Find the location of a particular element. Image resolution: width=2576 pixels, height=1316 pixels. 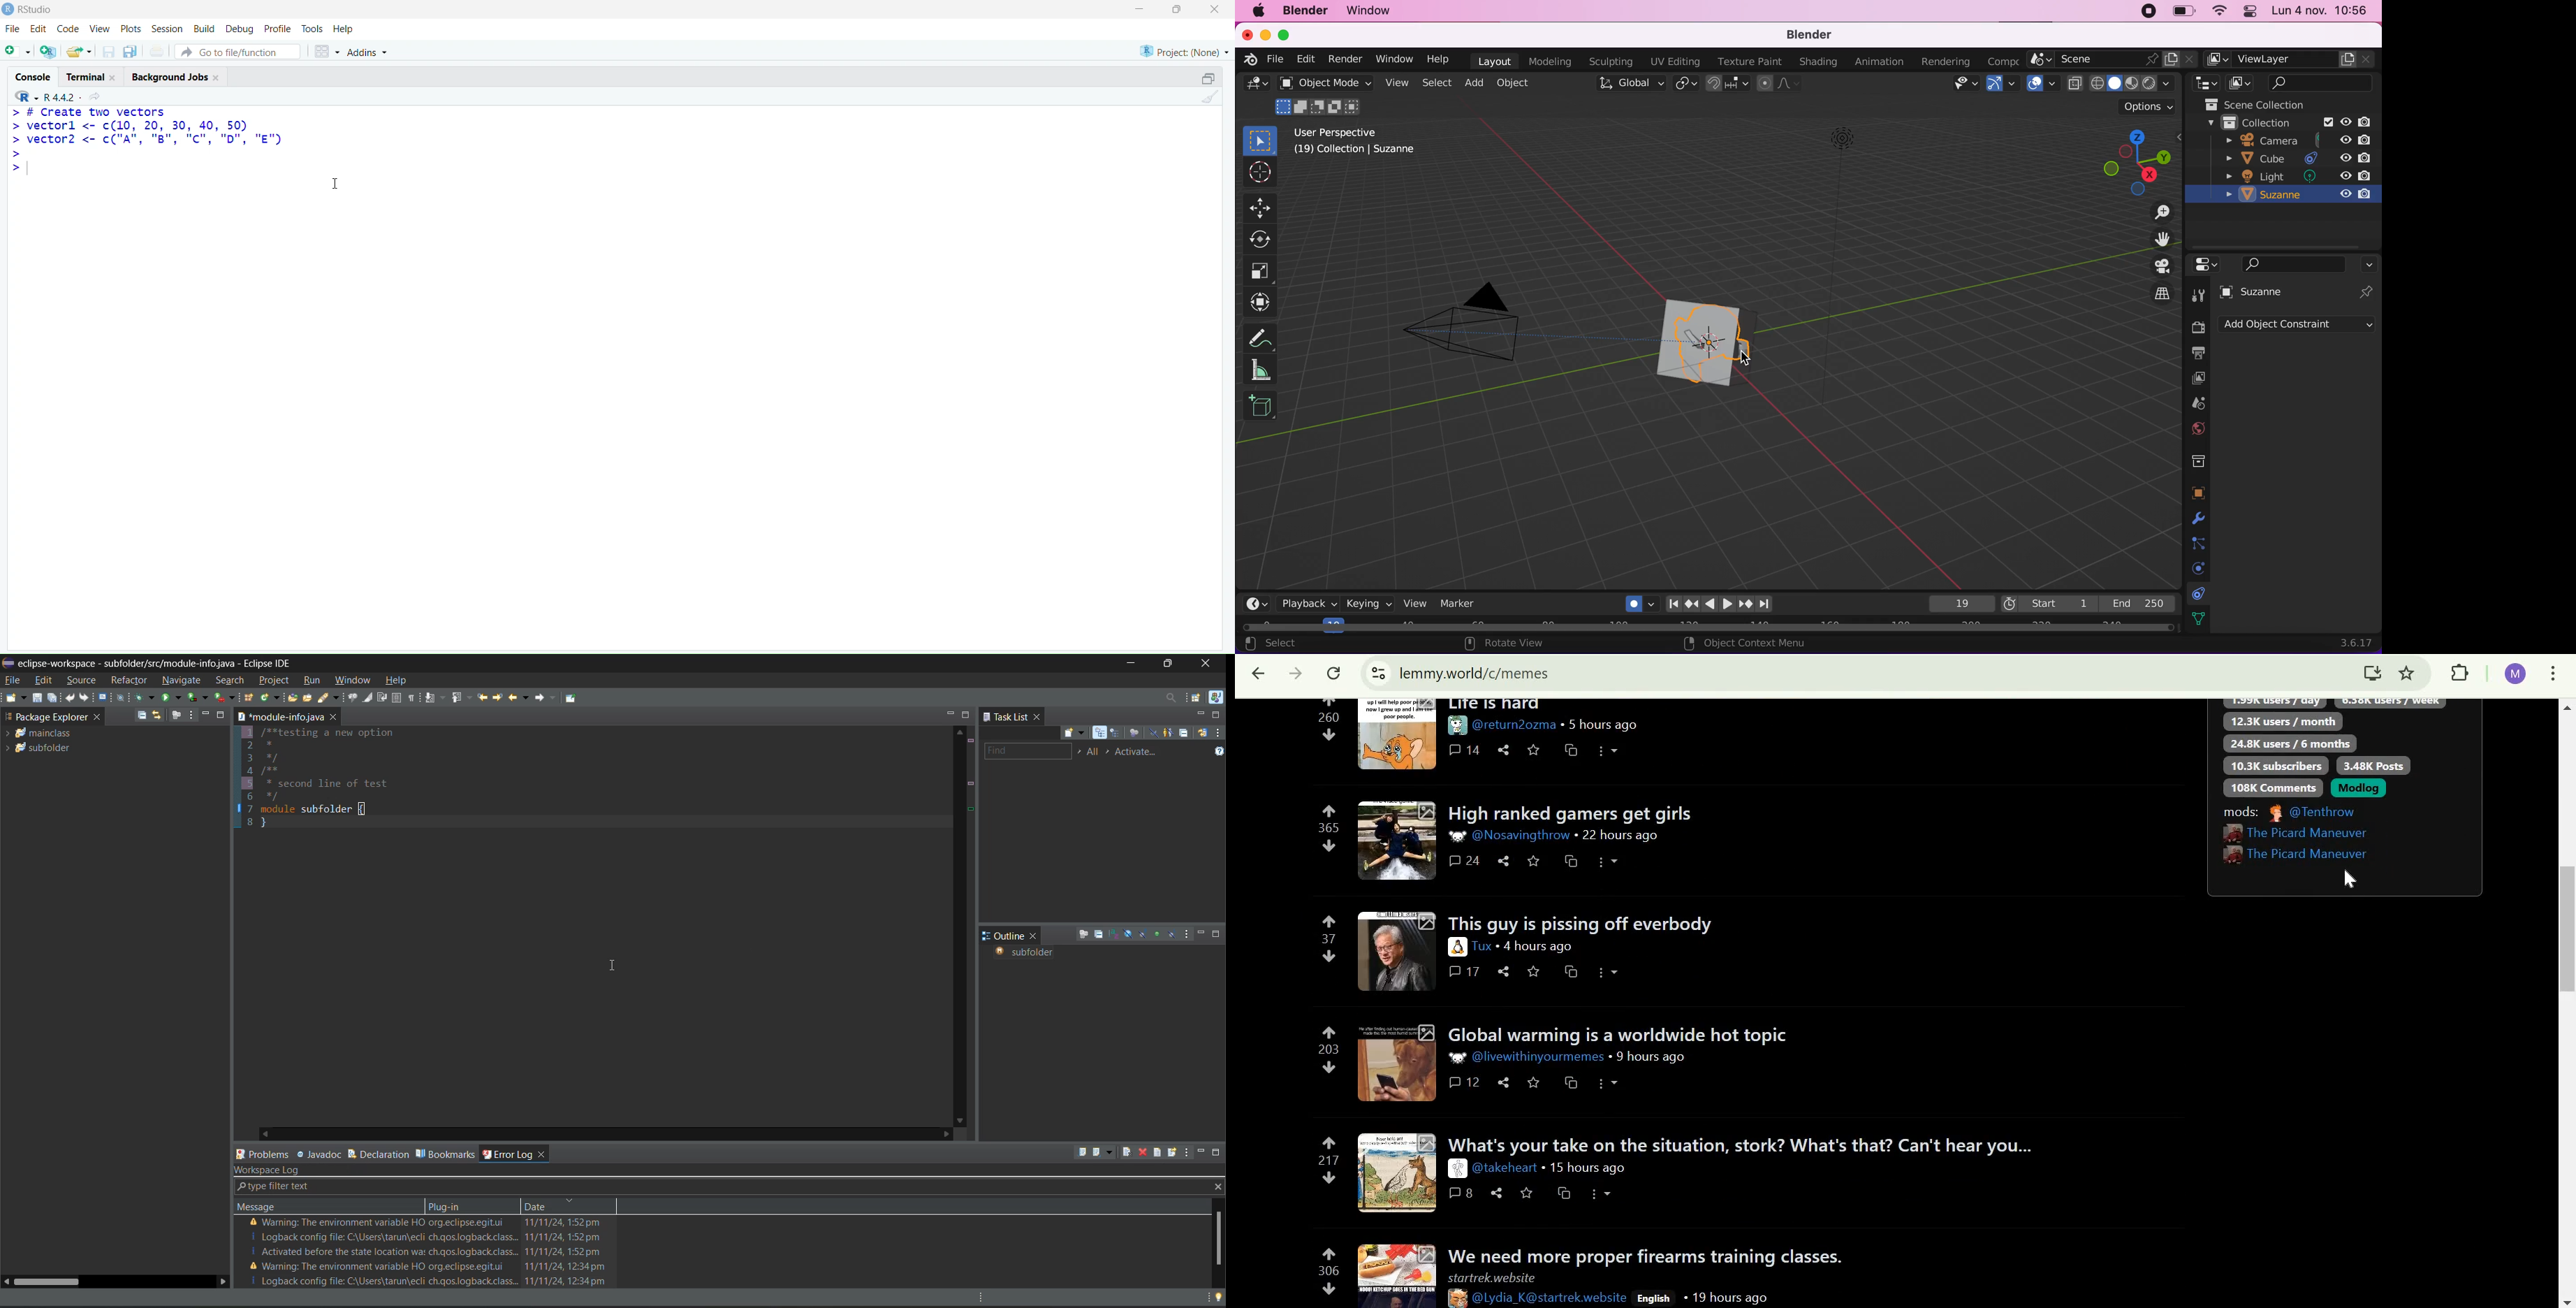

Global warming is a worldwide hot topic is located at coordinates (1625, 1033).